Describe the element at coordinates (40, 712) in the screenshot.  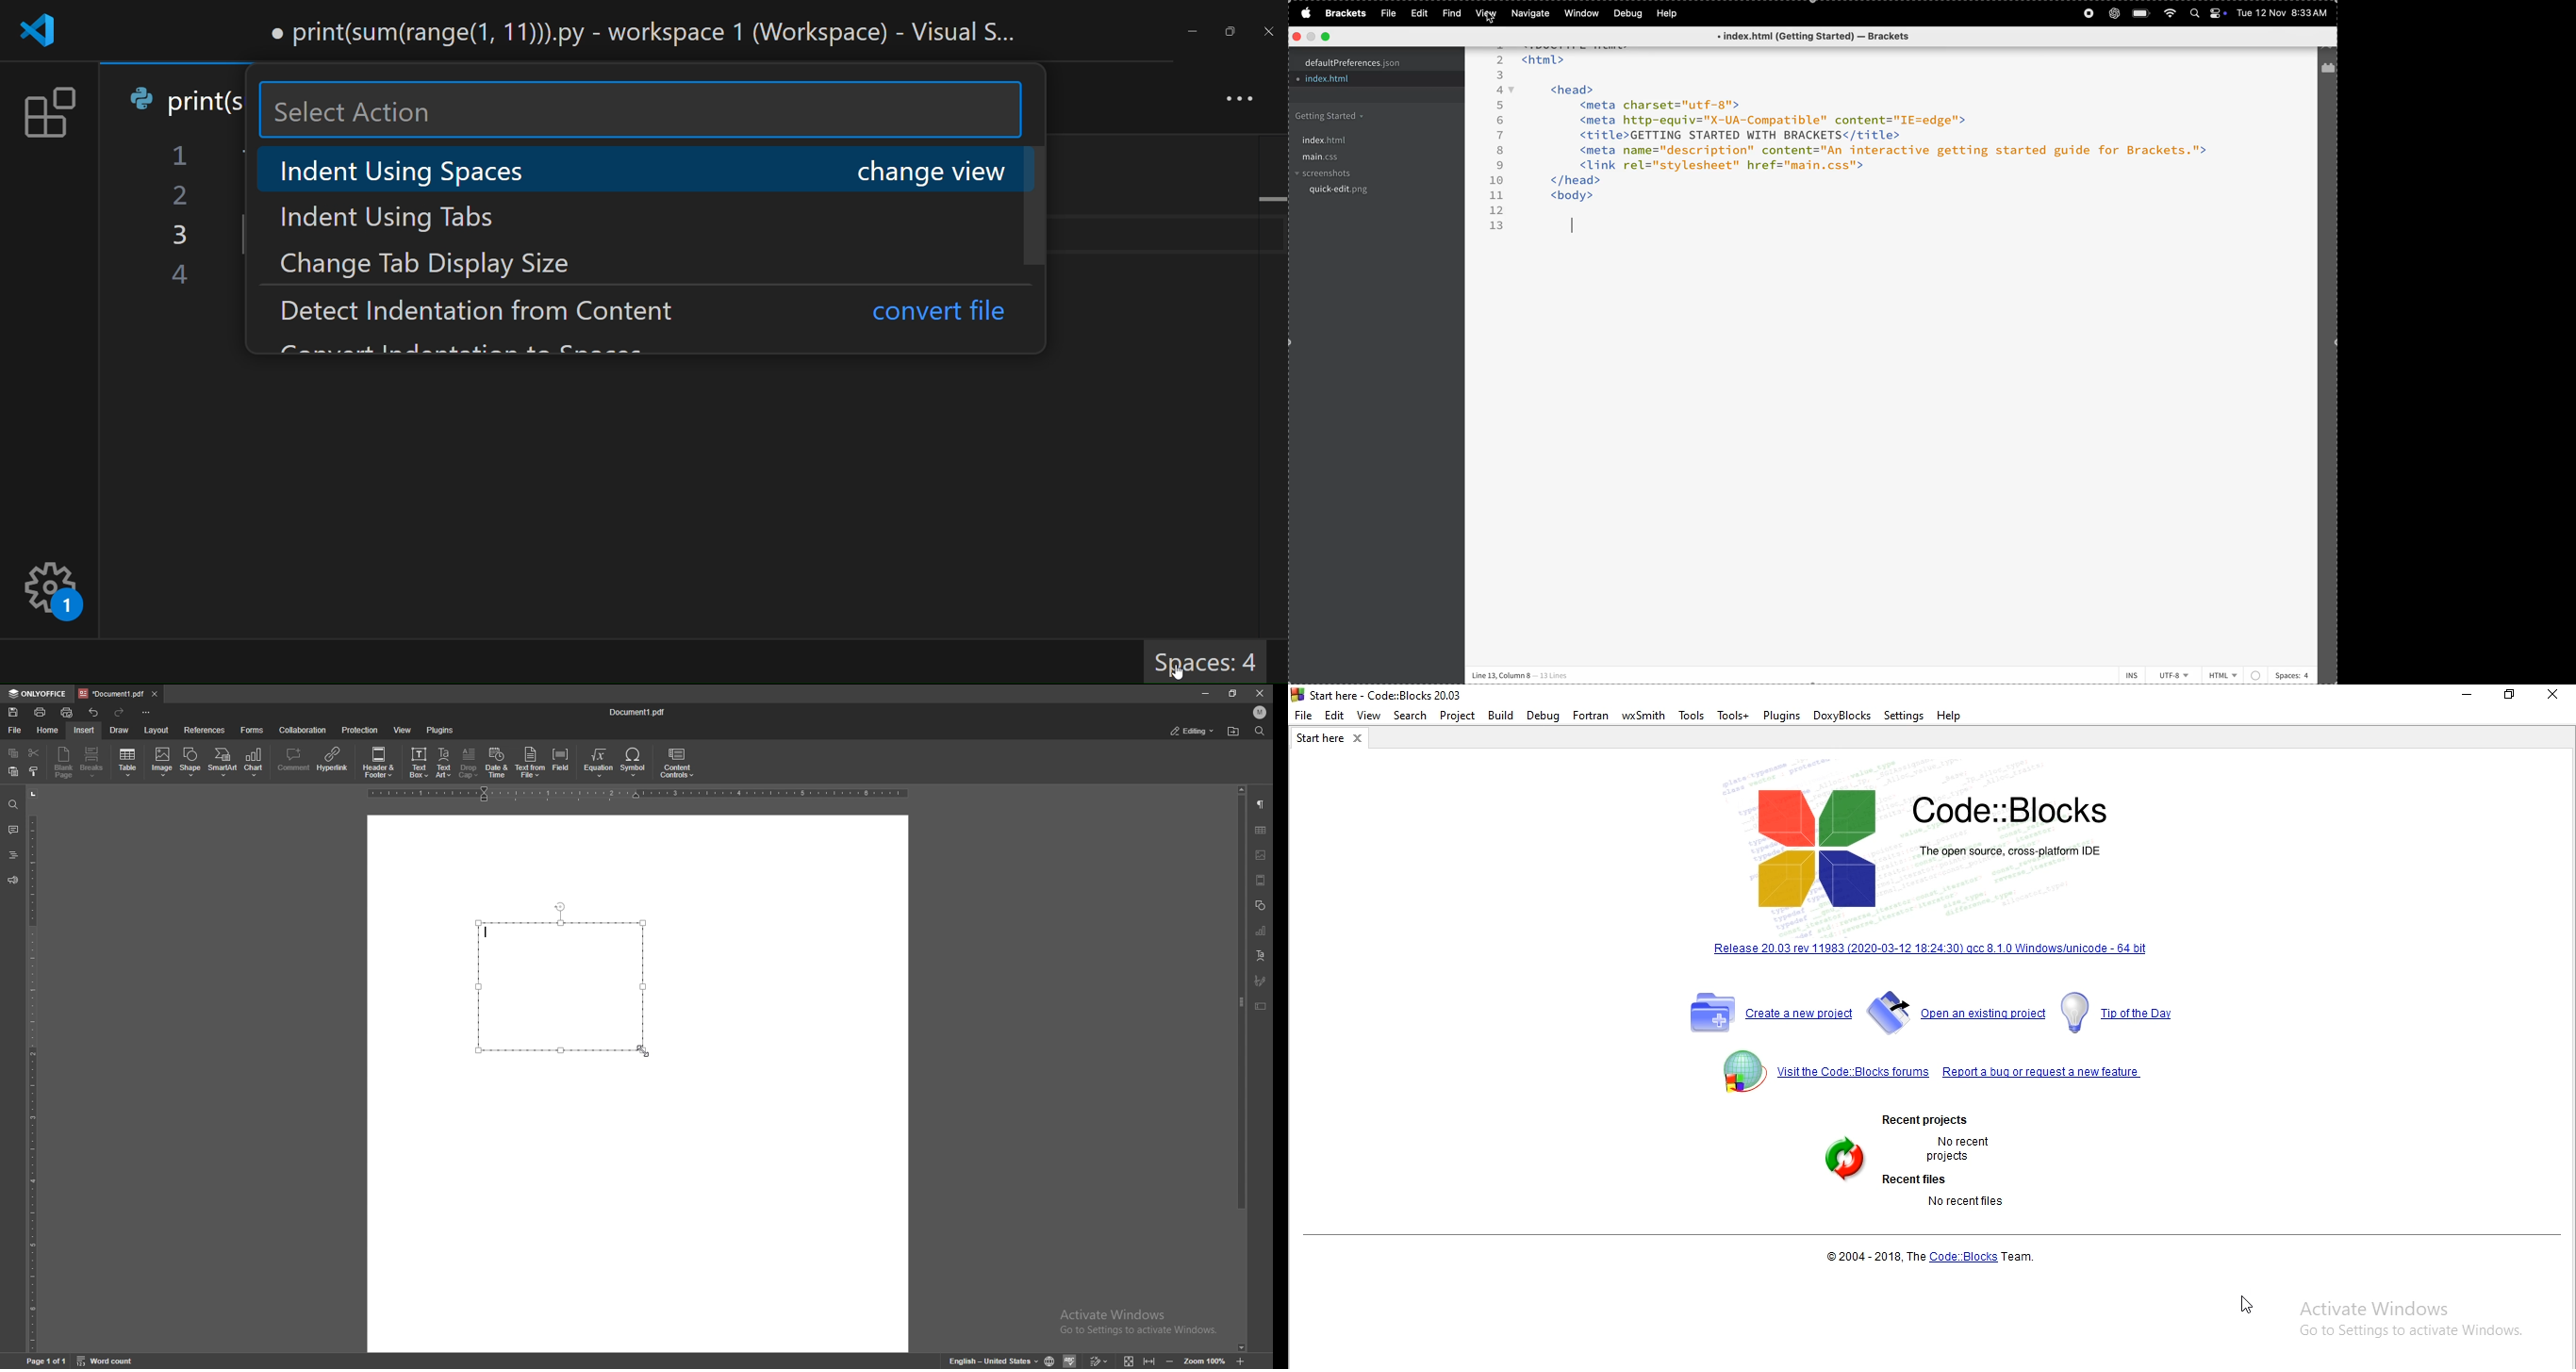
I see `print` at that location.